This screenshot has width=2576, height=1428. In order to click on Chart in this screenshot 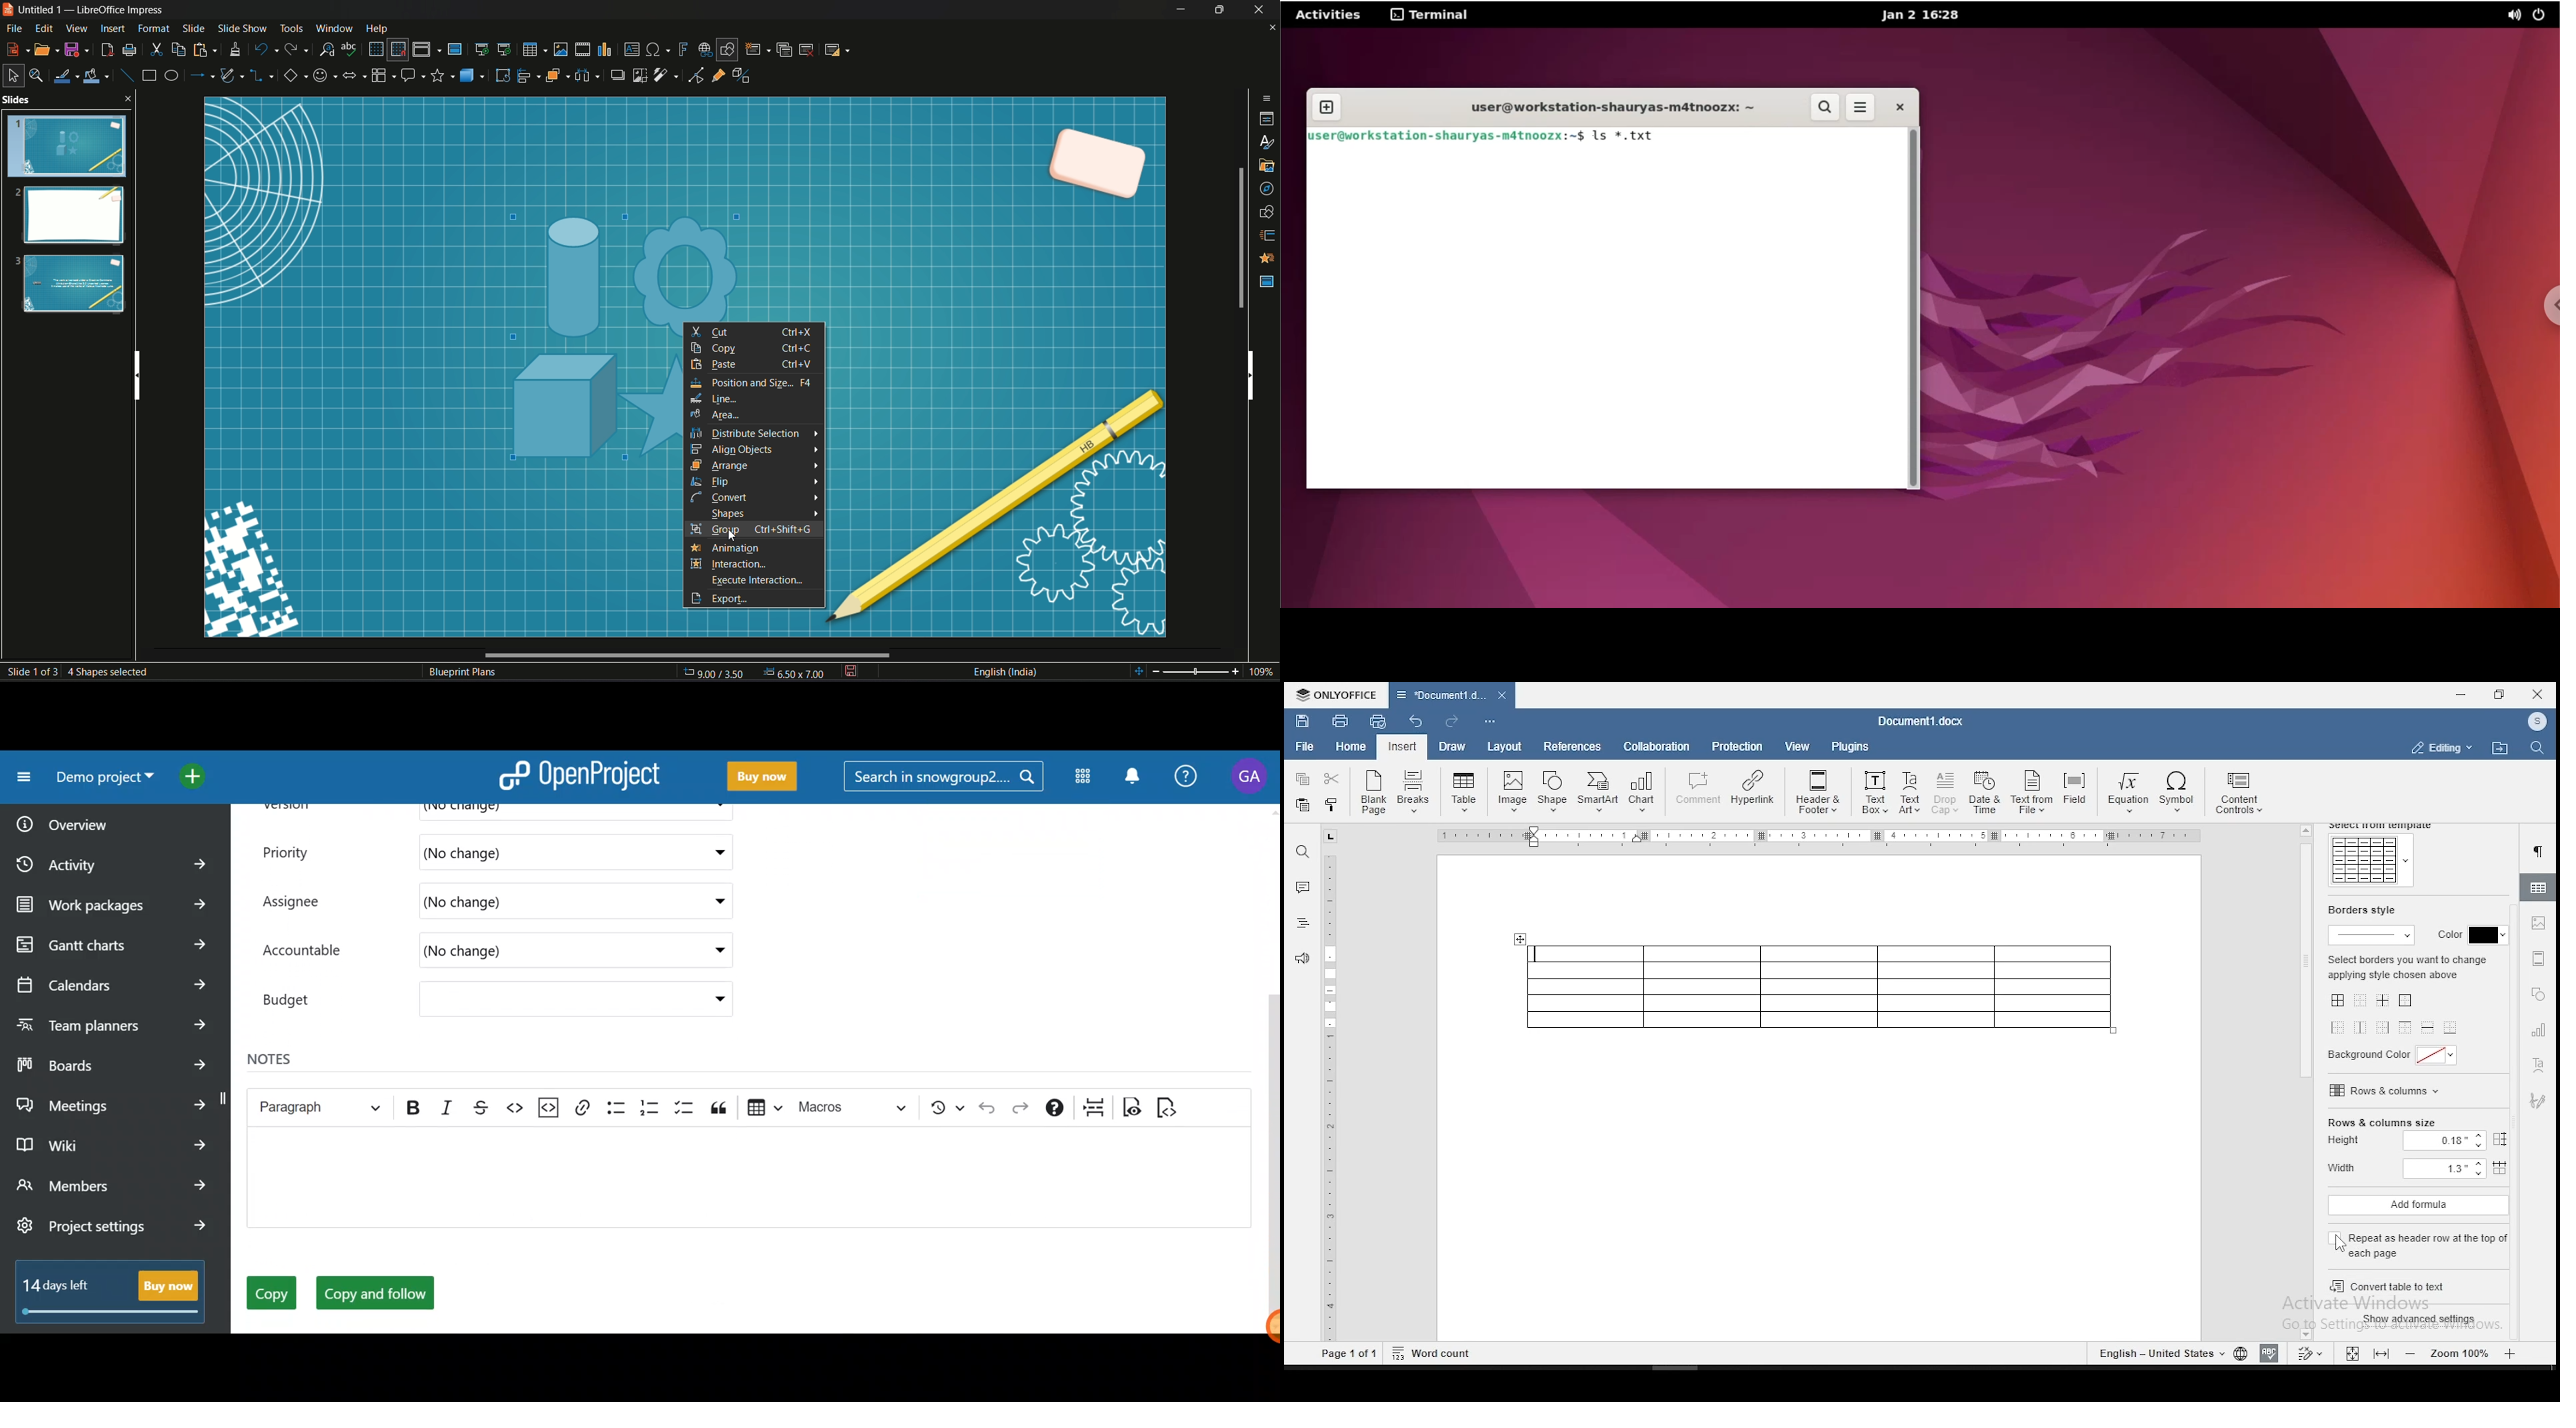, I will do `click(1641, 794)`.